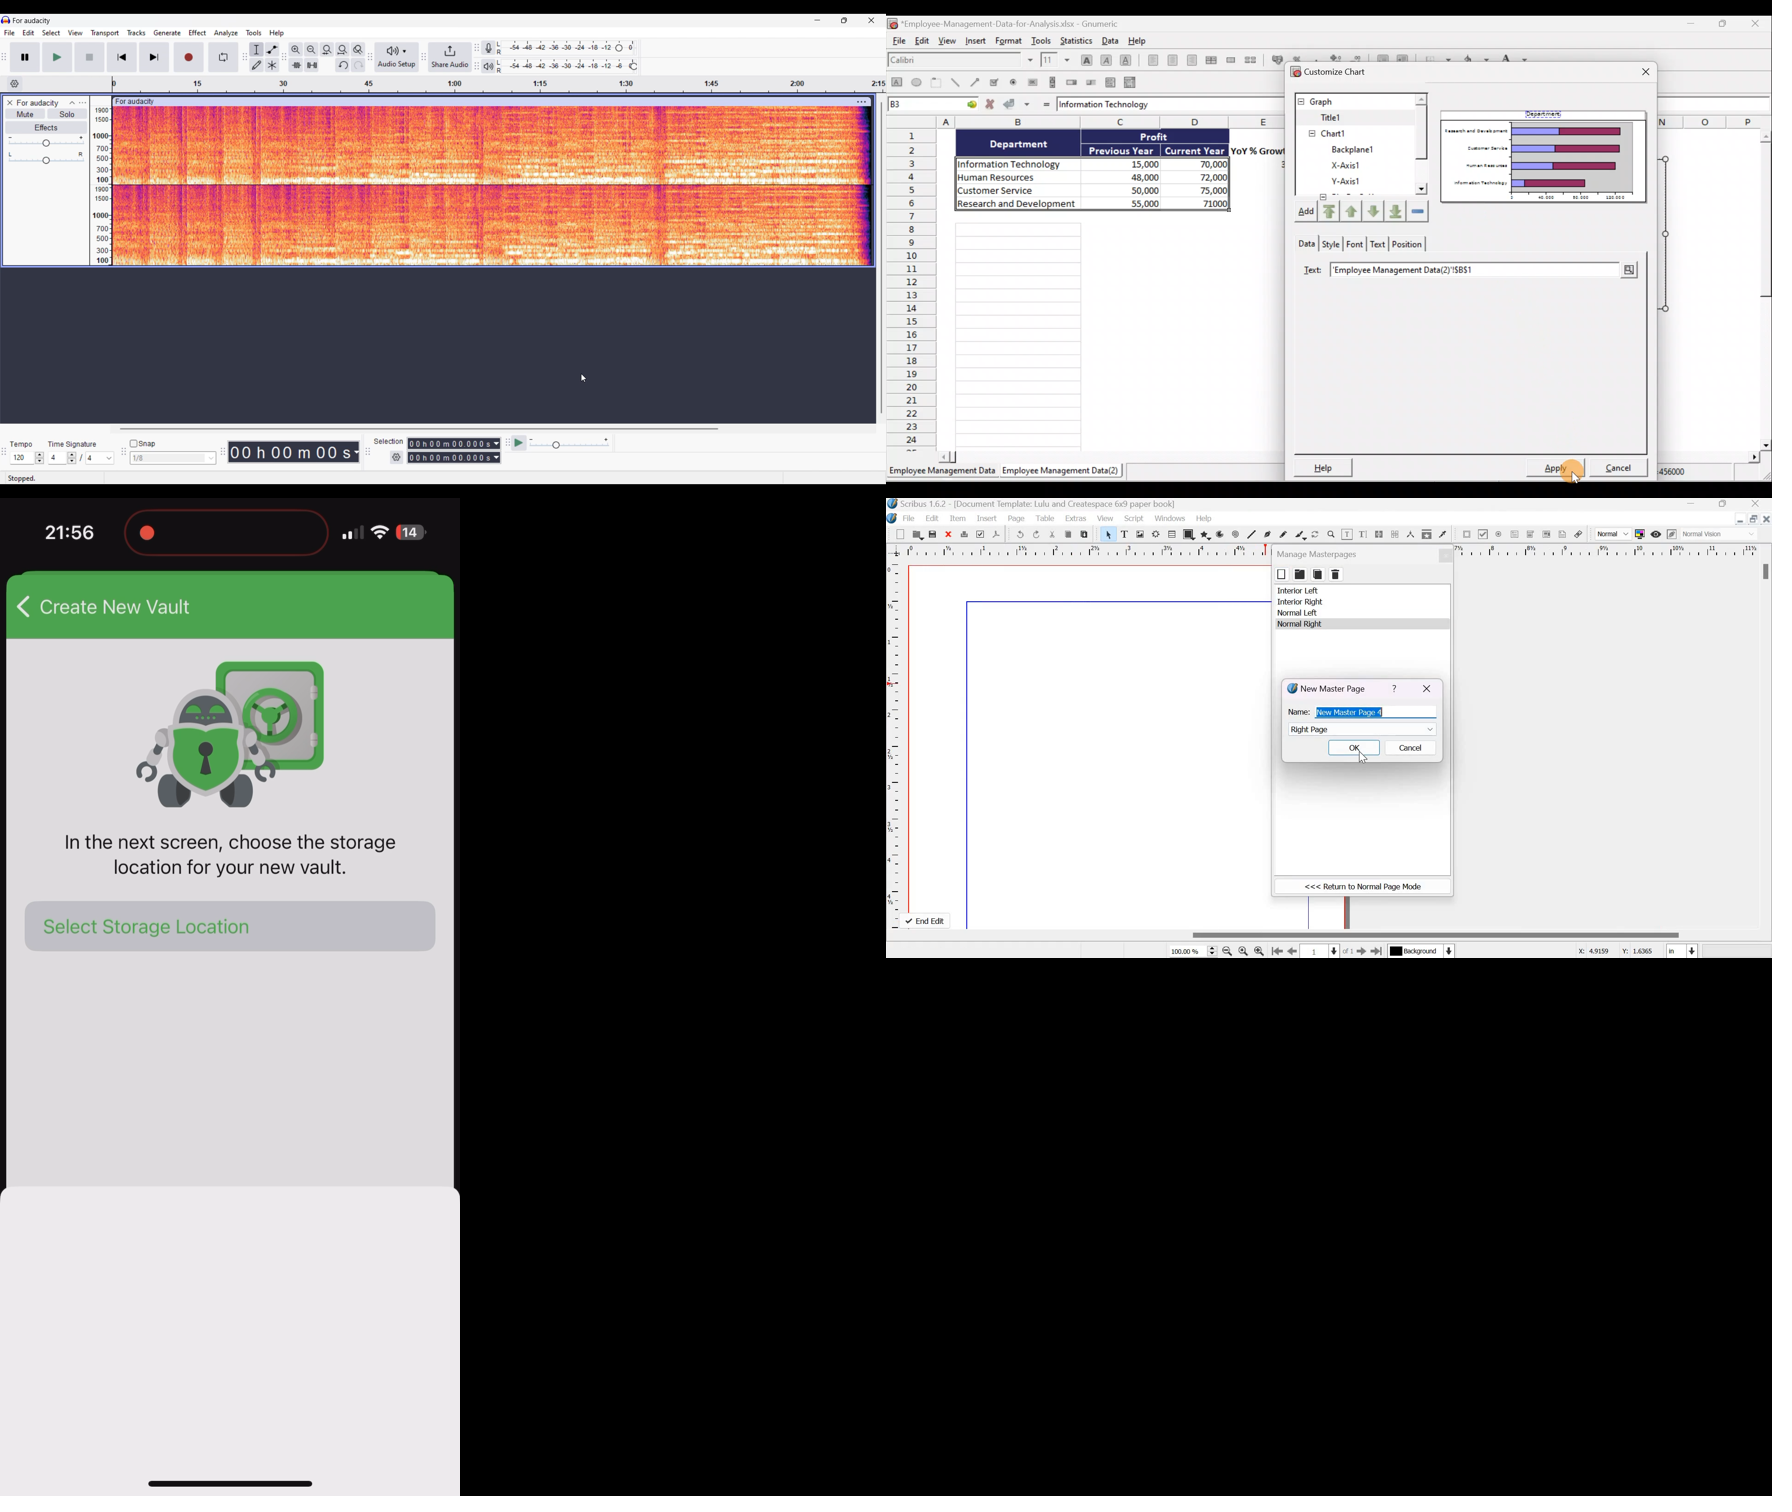 Image resolution: width=1792 pixels, height=1512 pixels. What do you see at coordinates (1428, 689) in the screenshot?
I see `close` at bounding box center [1428, 689].